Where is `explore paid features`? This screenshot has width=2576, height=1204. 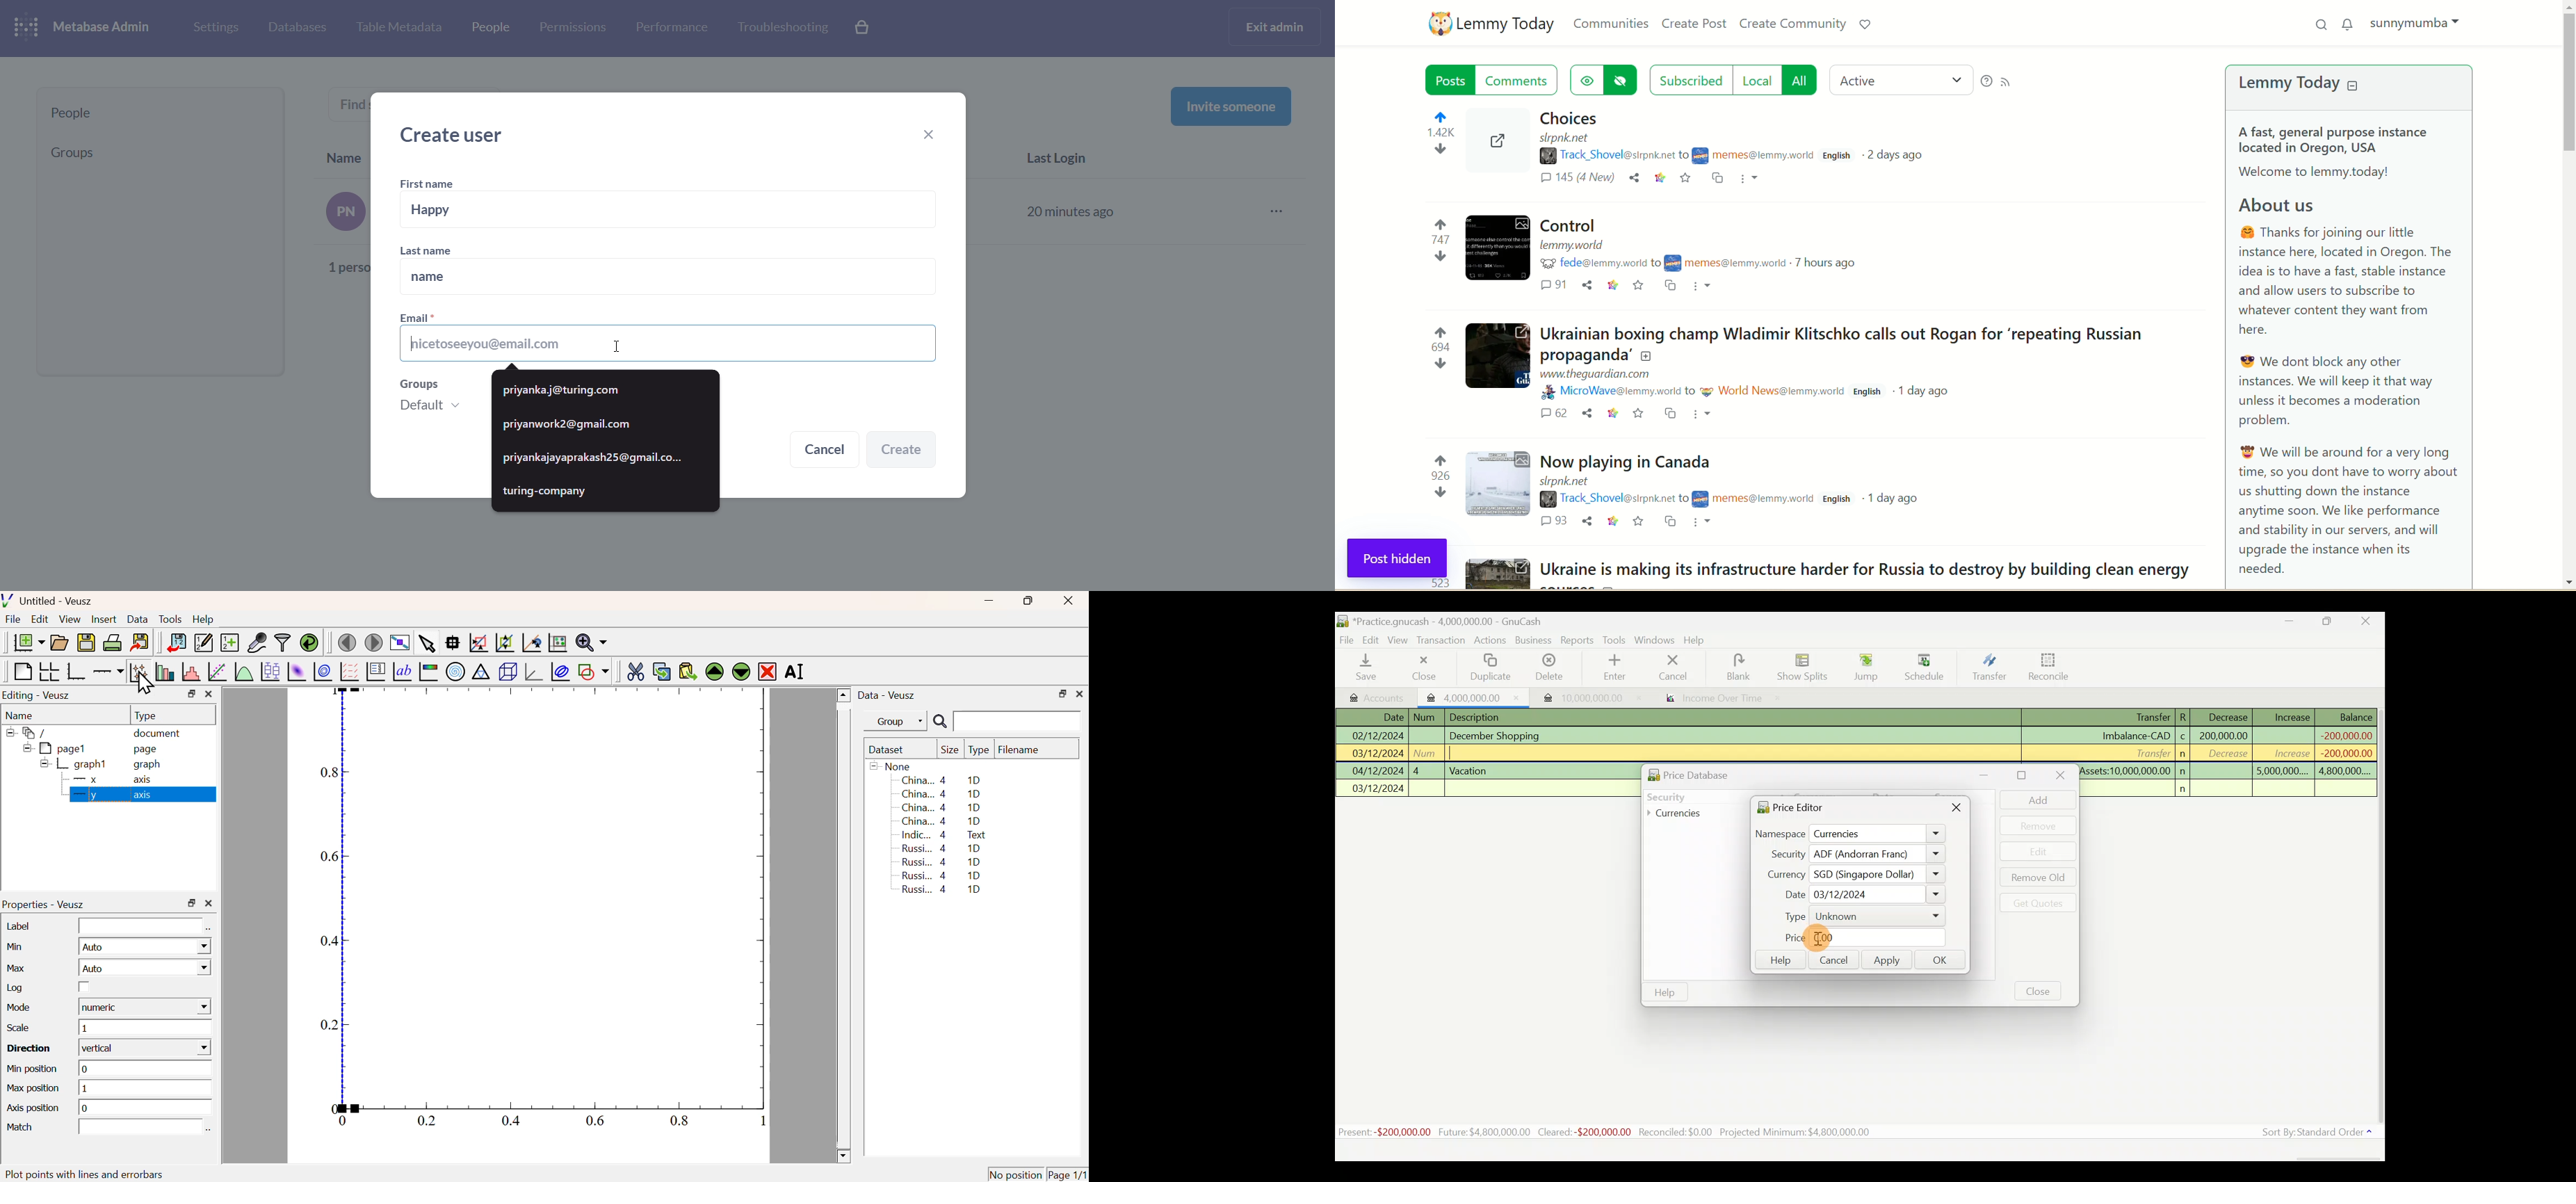 explore paid features is located at coordinates (864, 29).